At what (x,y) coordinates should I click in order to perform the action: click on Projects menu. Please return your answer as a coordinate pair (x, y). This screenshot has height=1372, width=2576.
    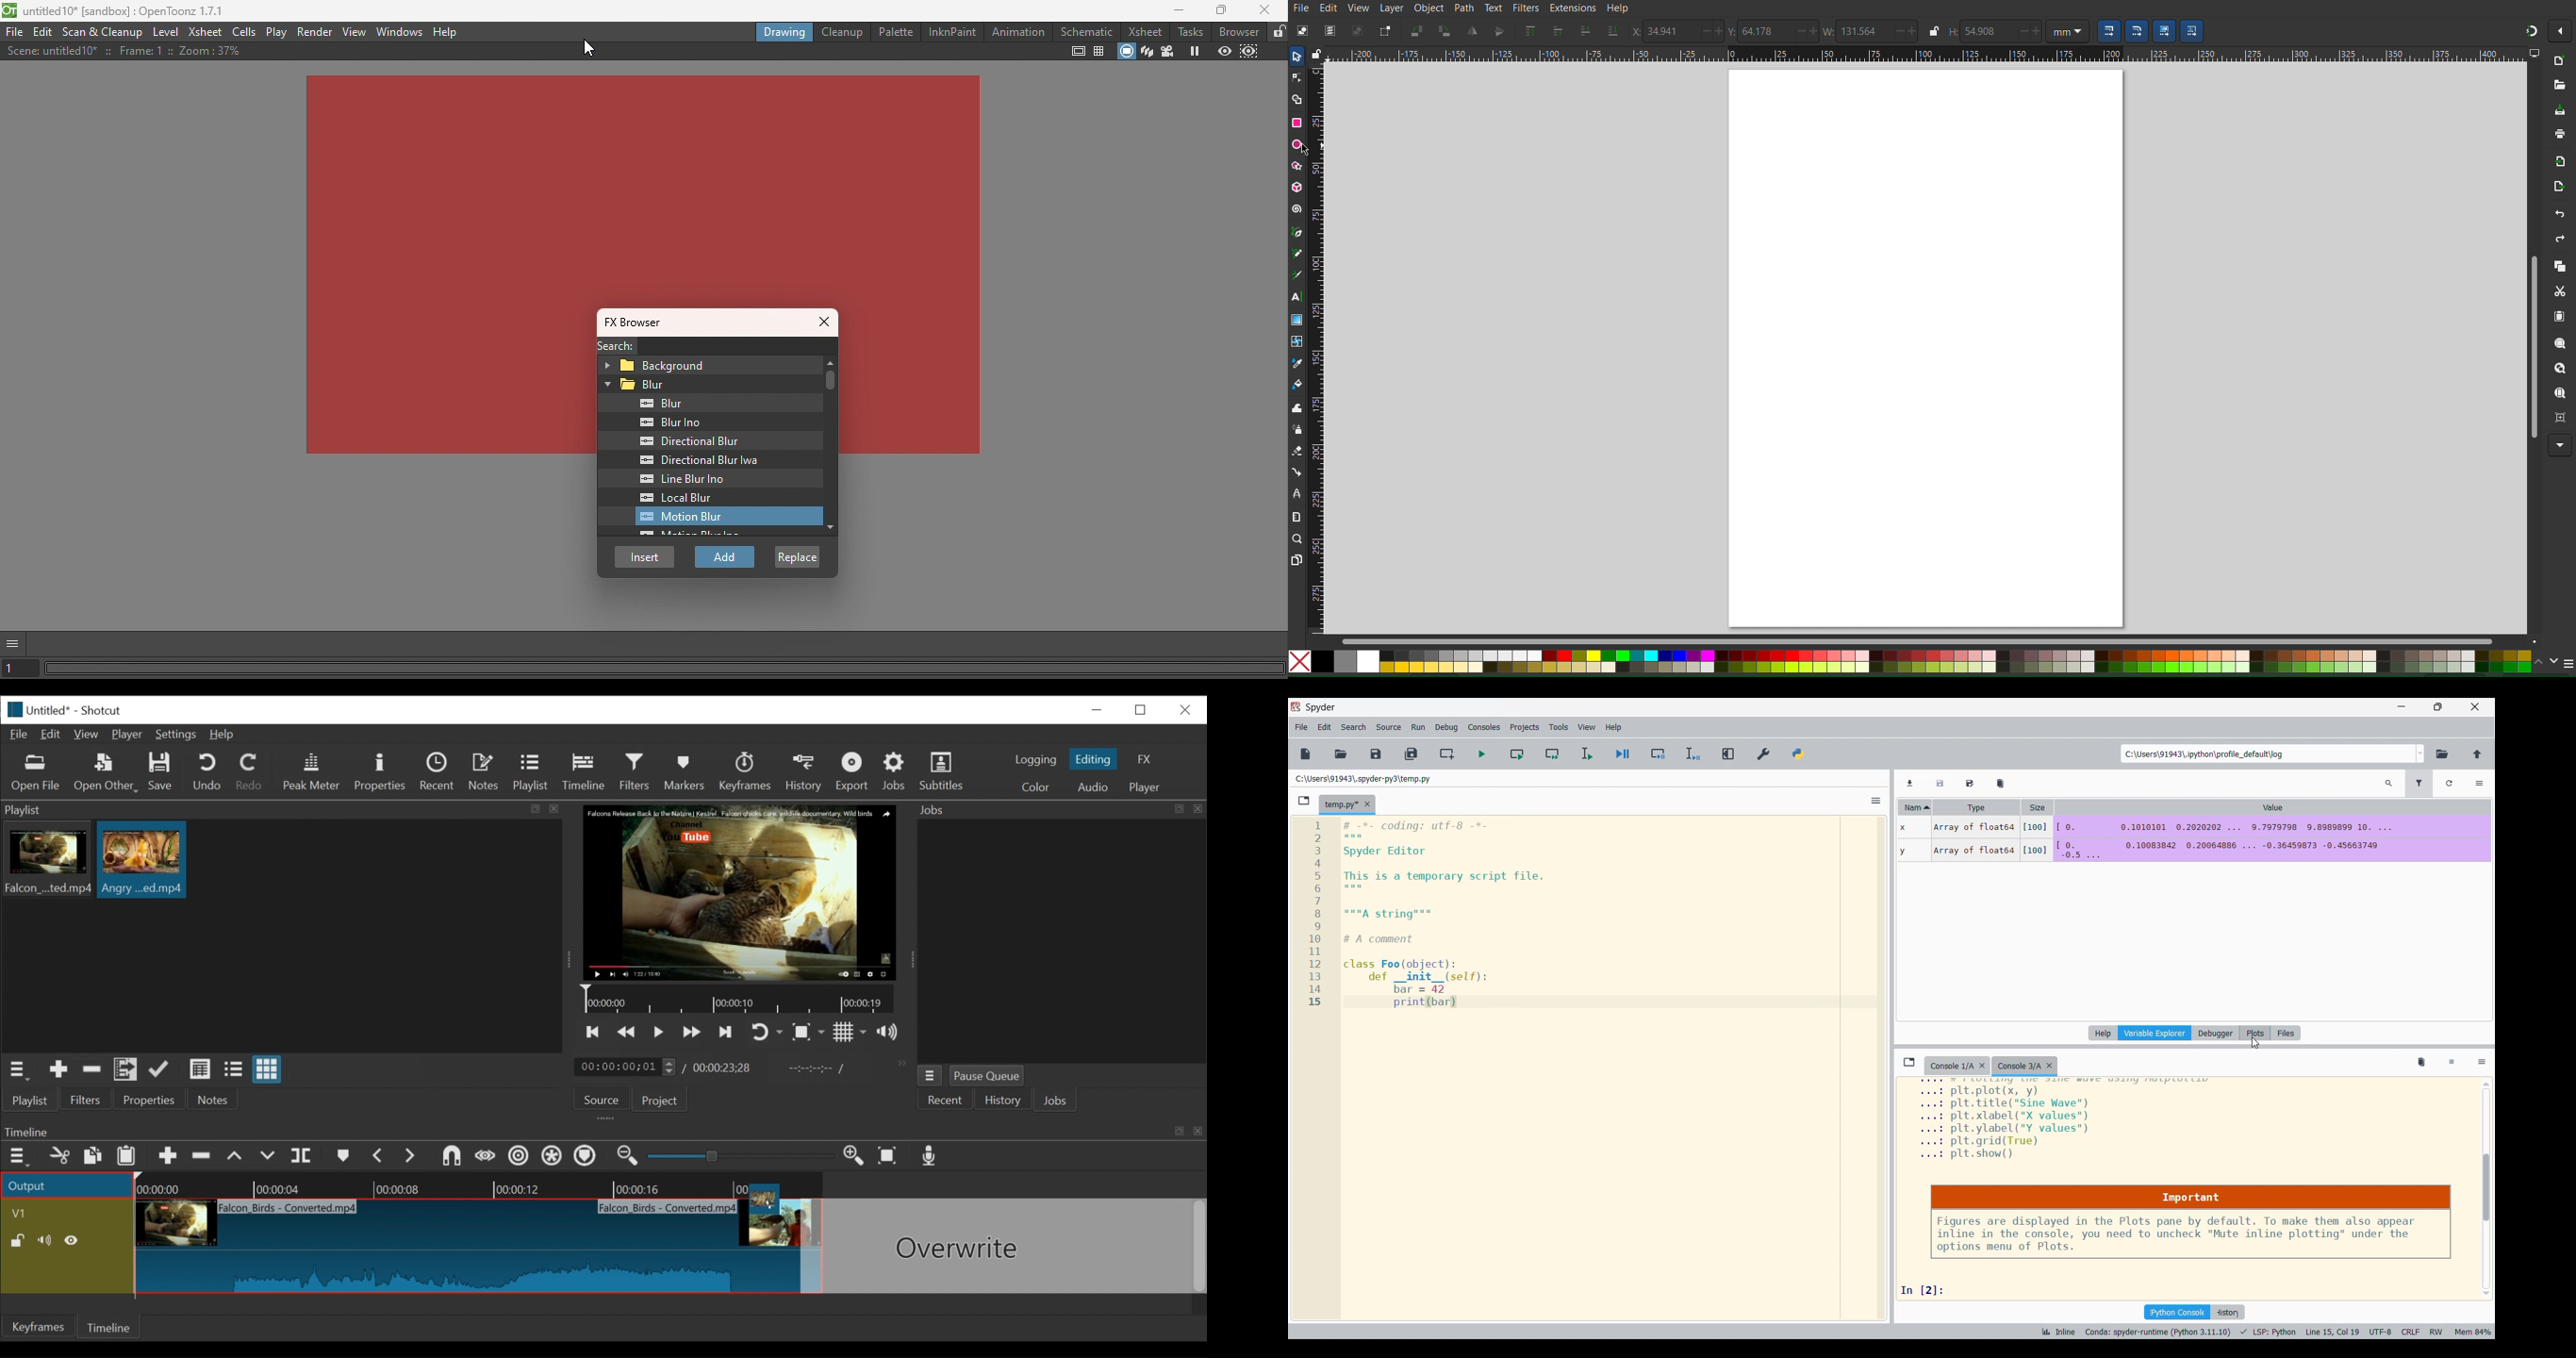
    Looking at the image, I should click on (1525, 727).